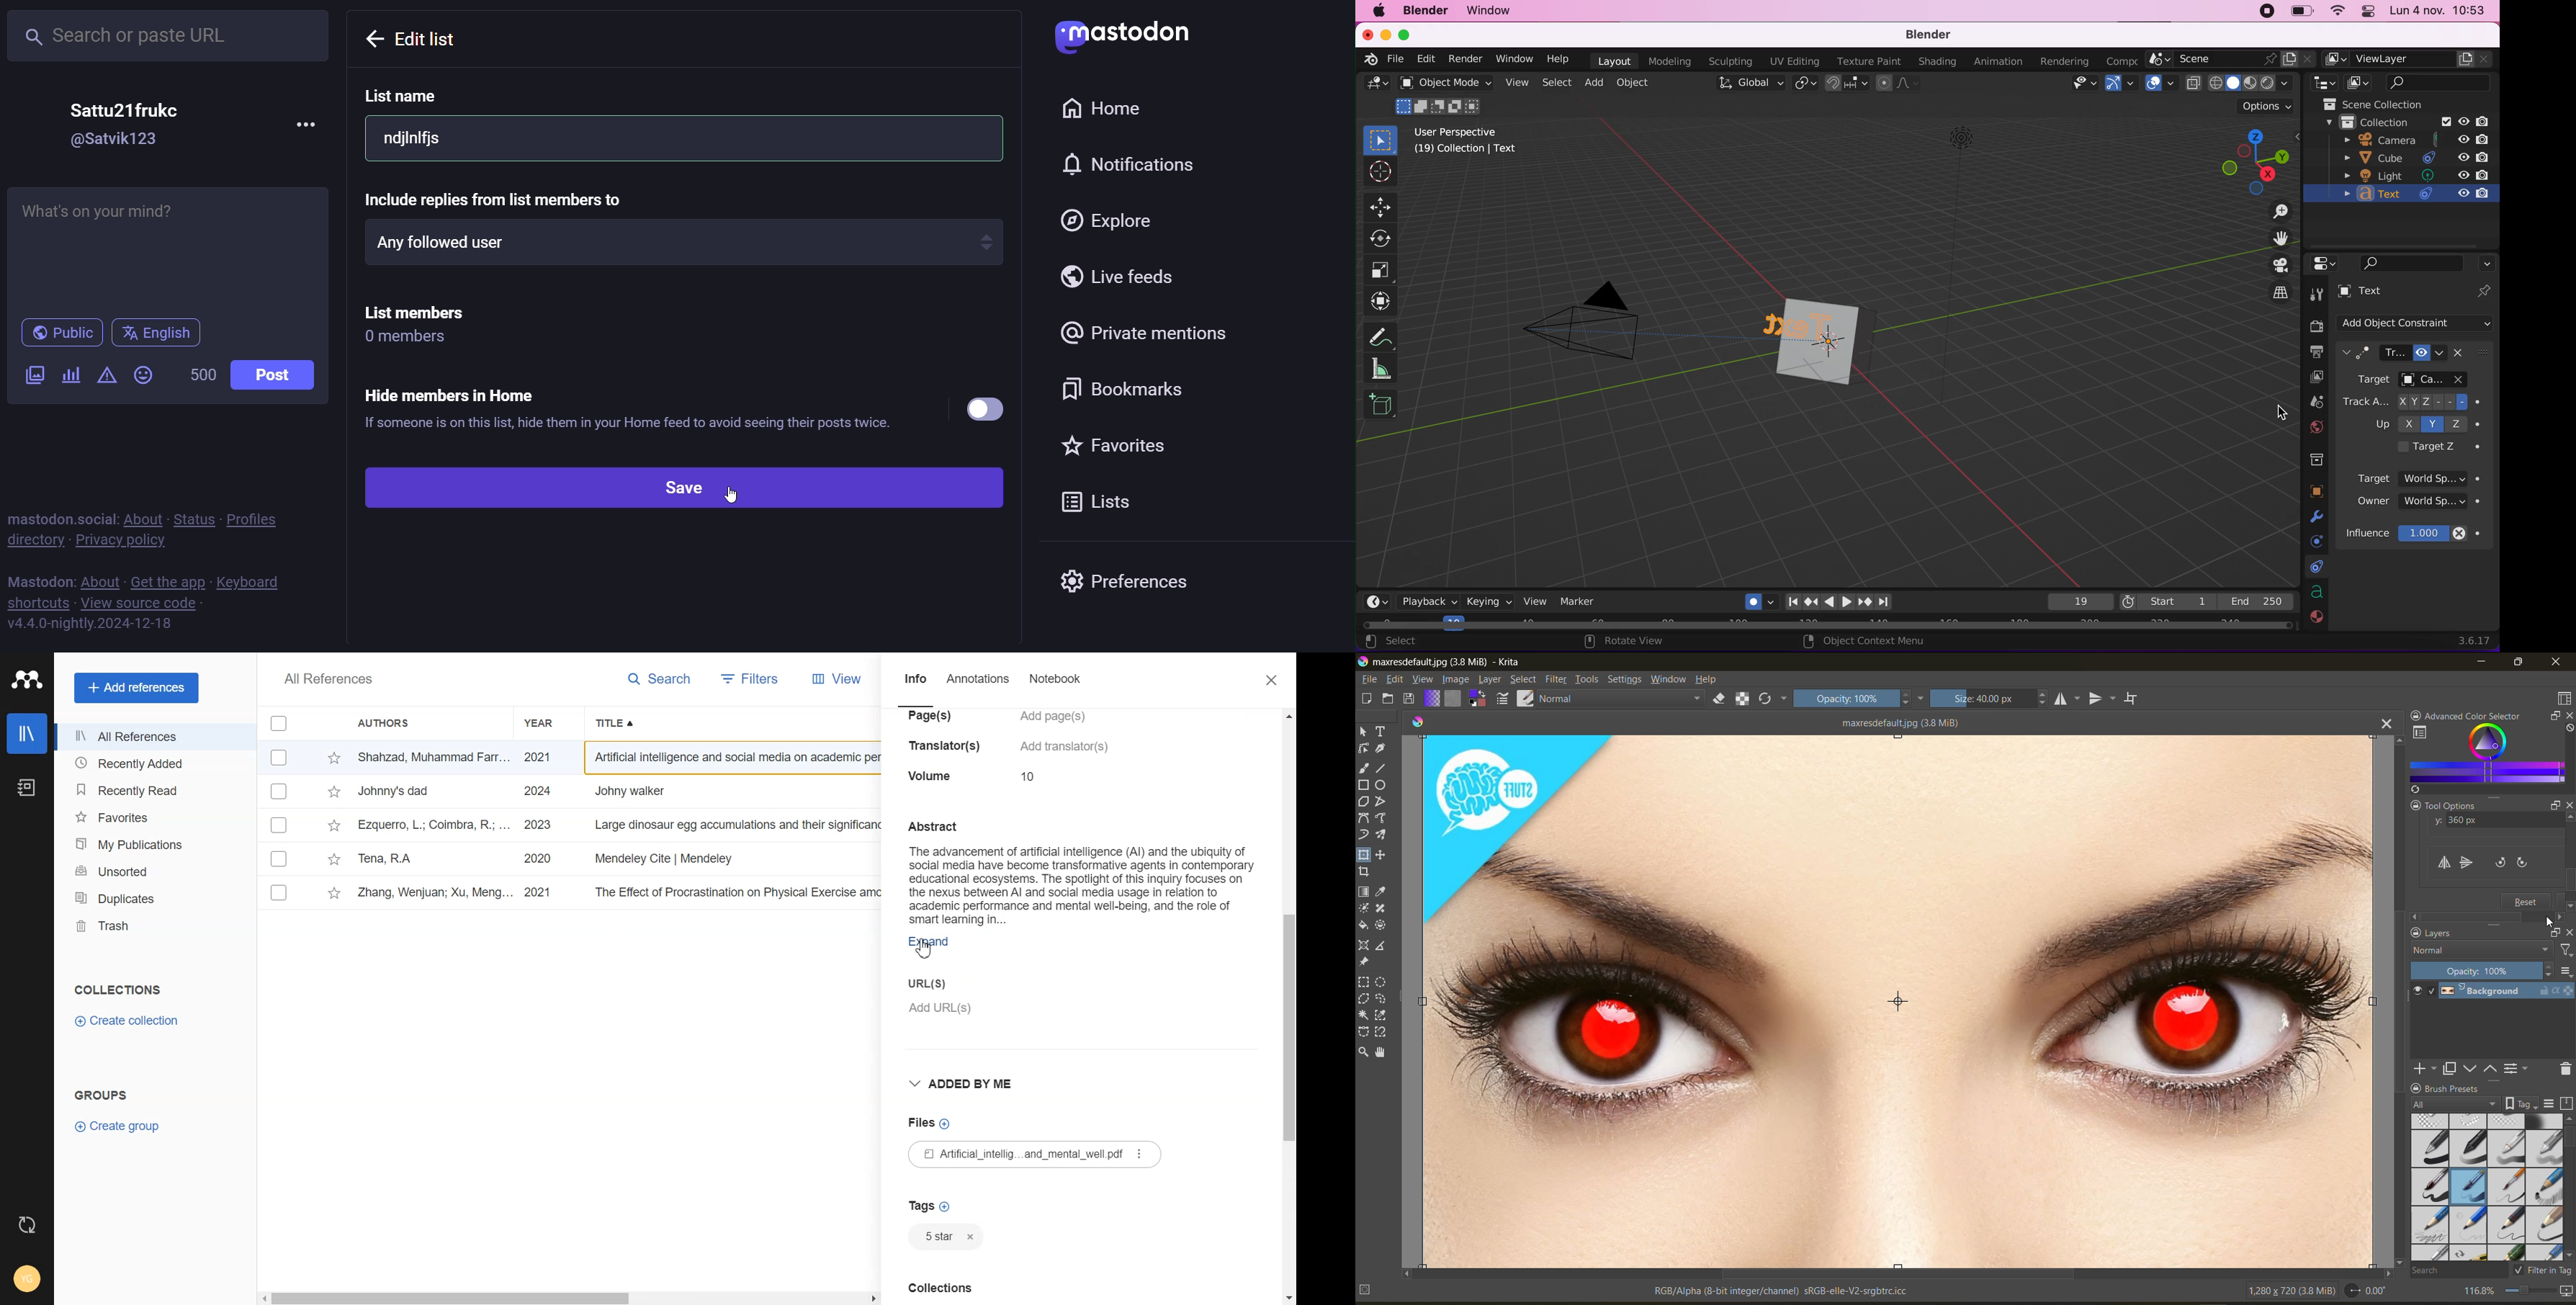  Describe the element at coordinates (2290, 1293) in the screenshot. I see `image metadata` at that location.